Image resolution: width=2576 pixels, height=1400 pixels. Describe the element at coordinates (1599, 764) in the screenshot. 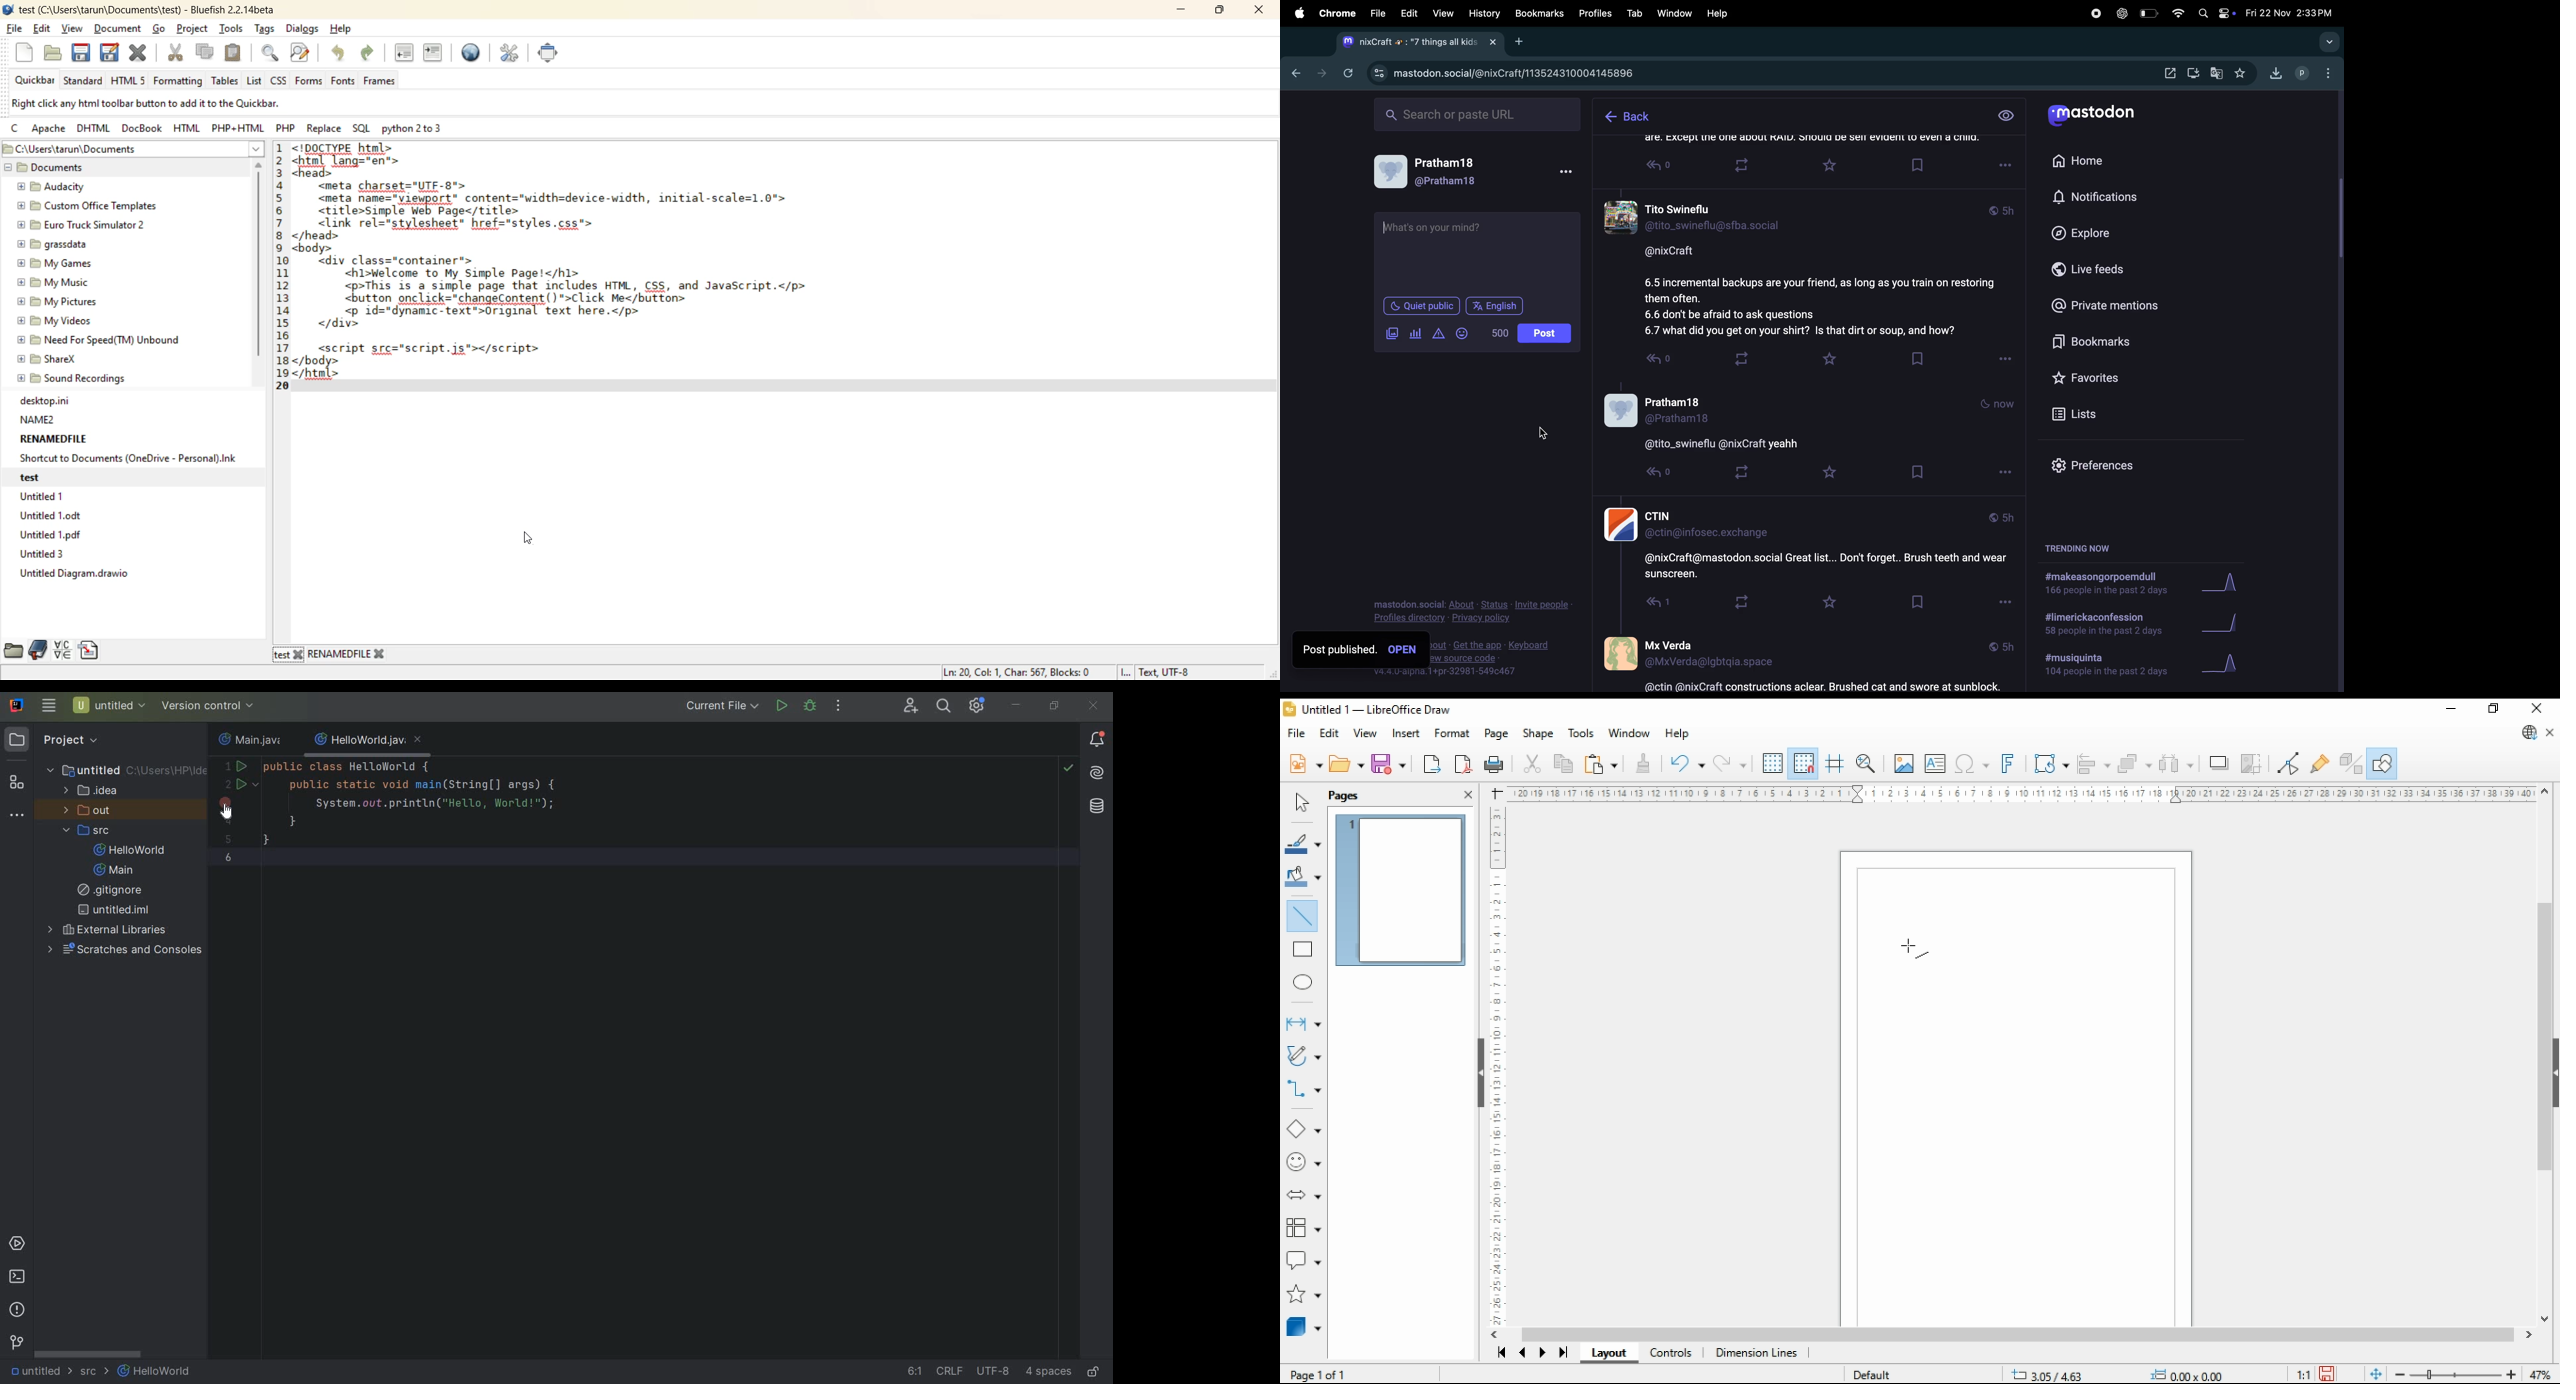

I see `paste` at that location.